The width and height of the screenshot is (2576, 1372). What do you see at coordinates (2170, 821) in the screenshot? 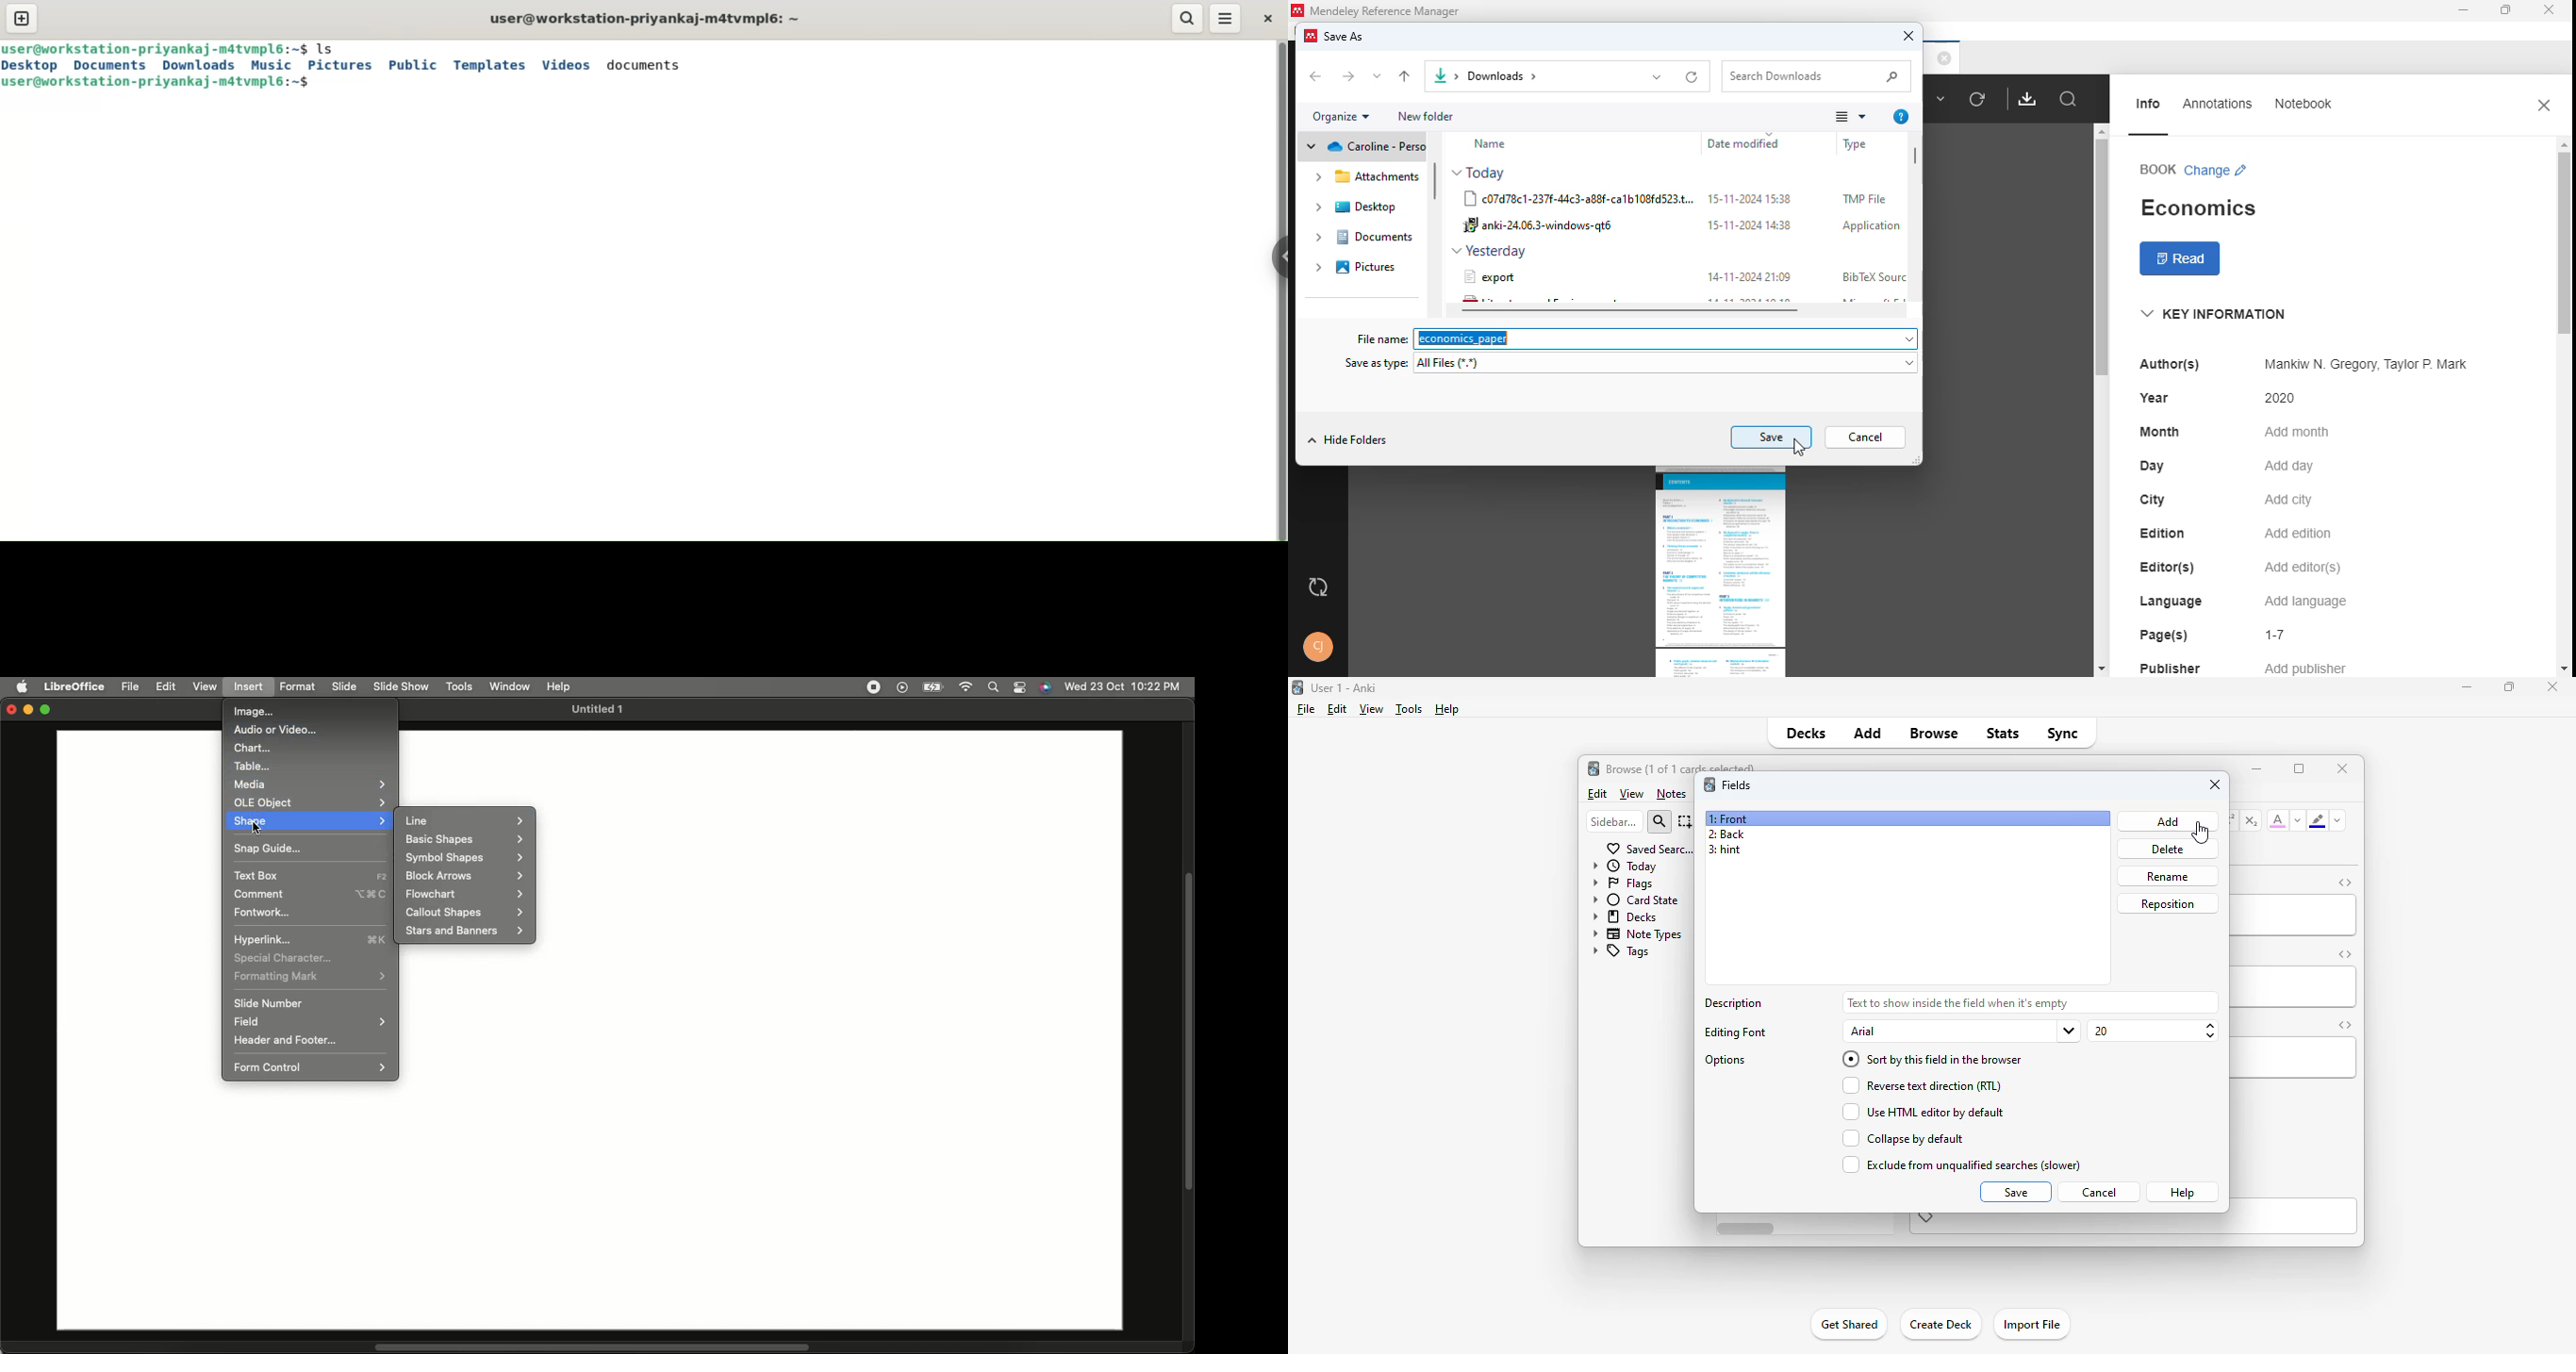
I see `add` at bounding box center [2170, 821].